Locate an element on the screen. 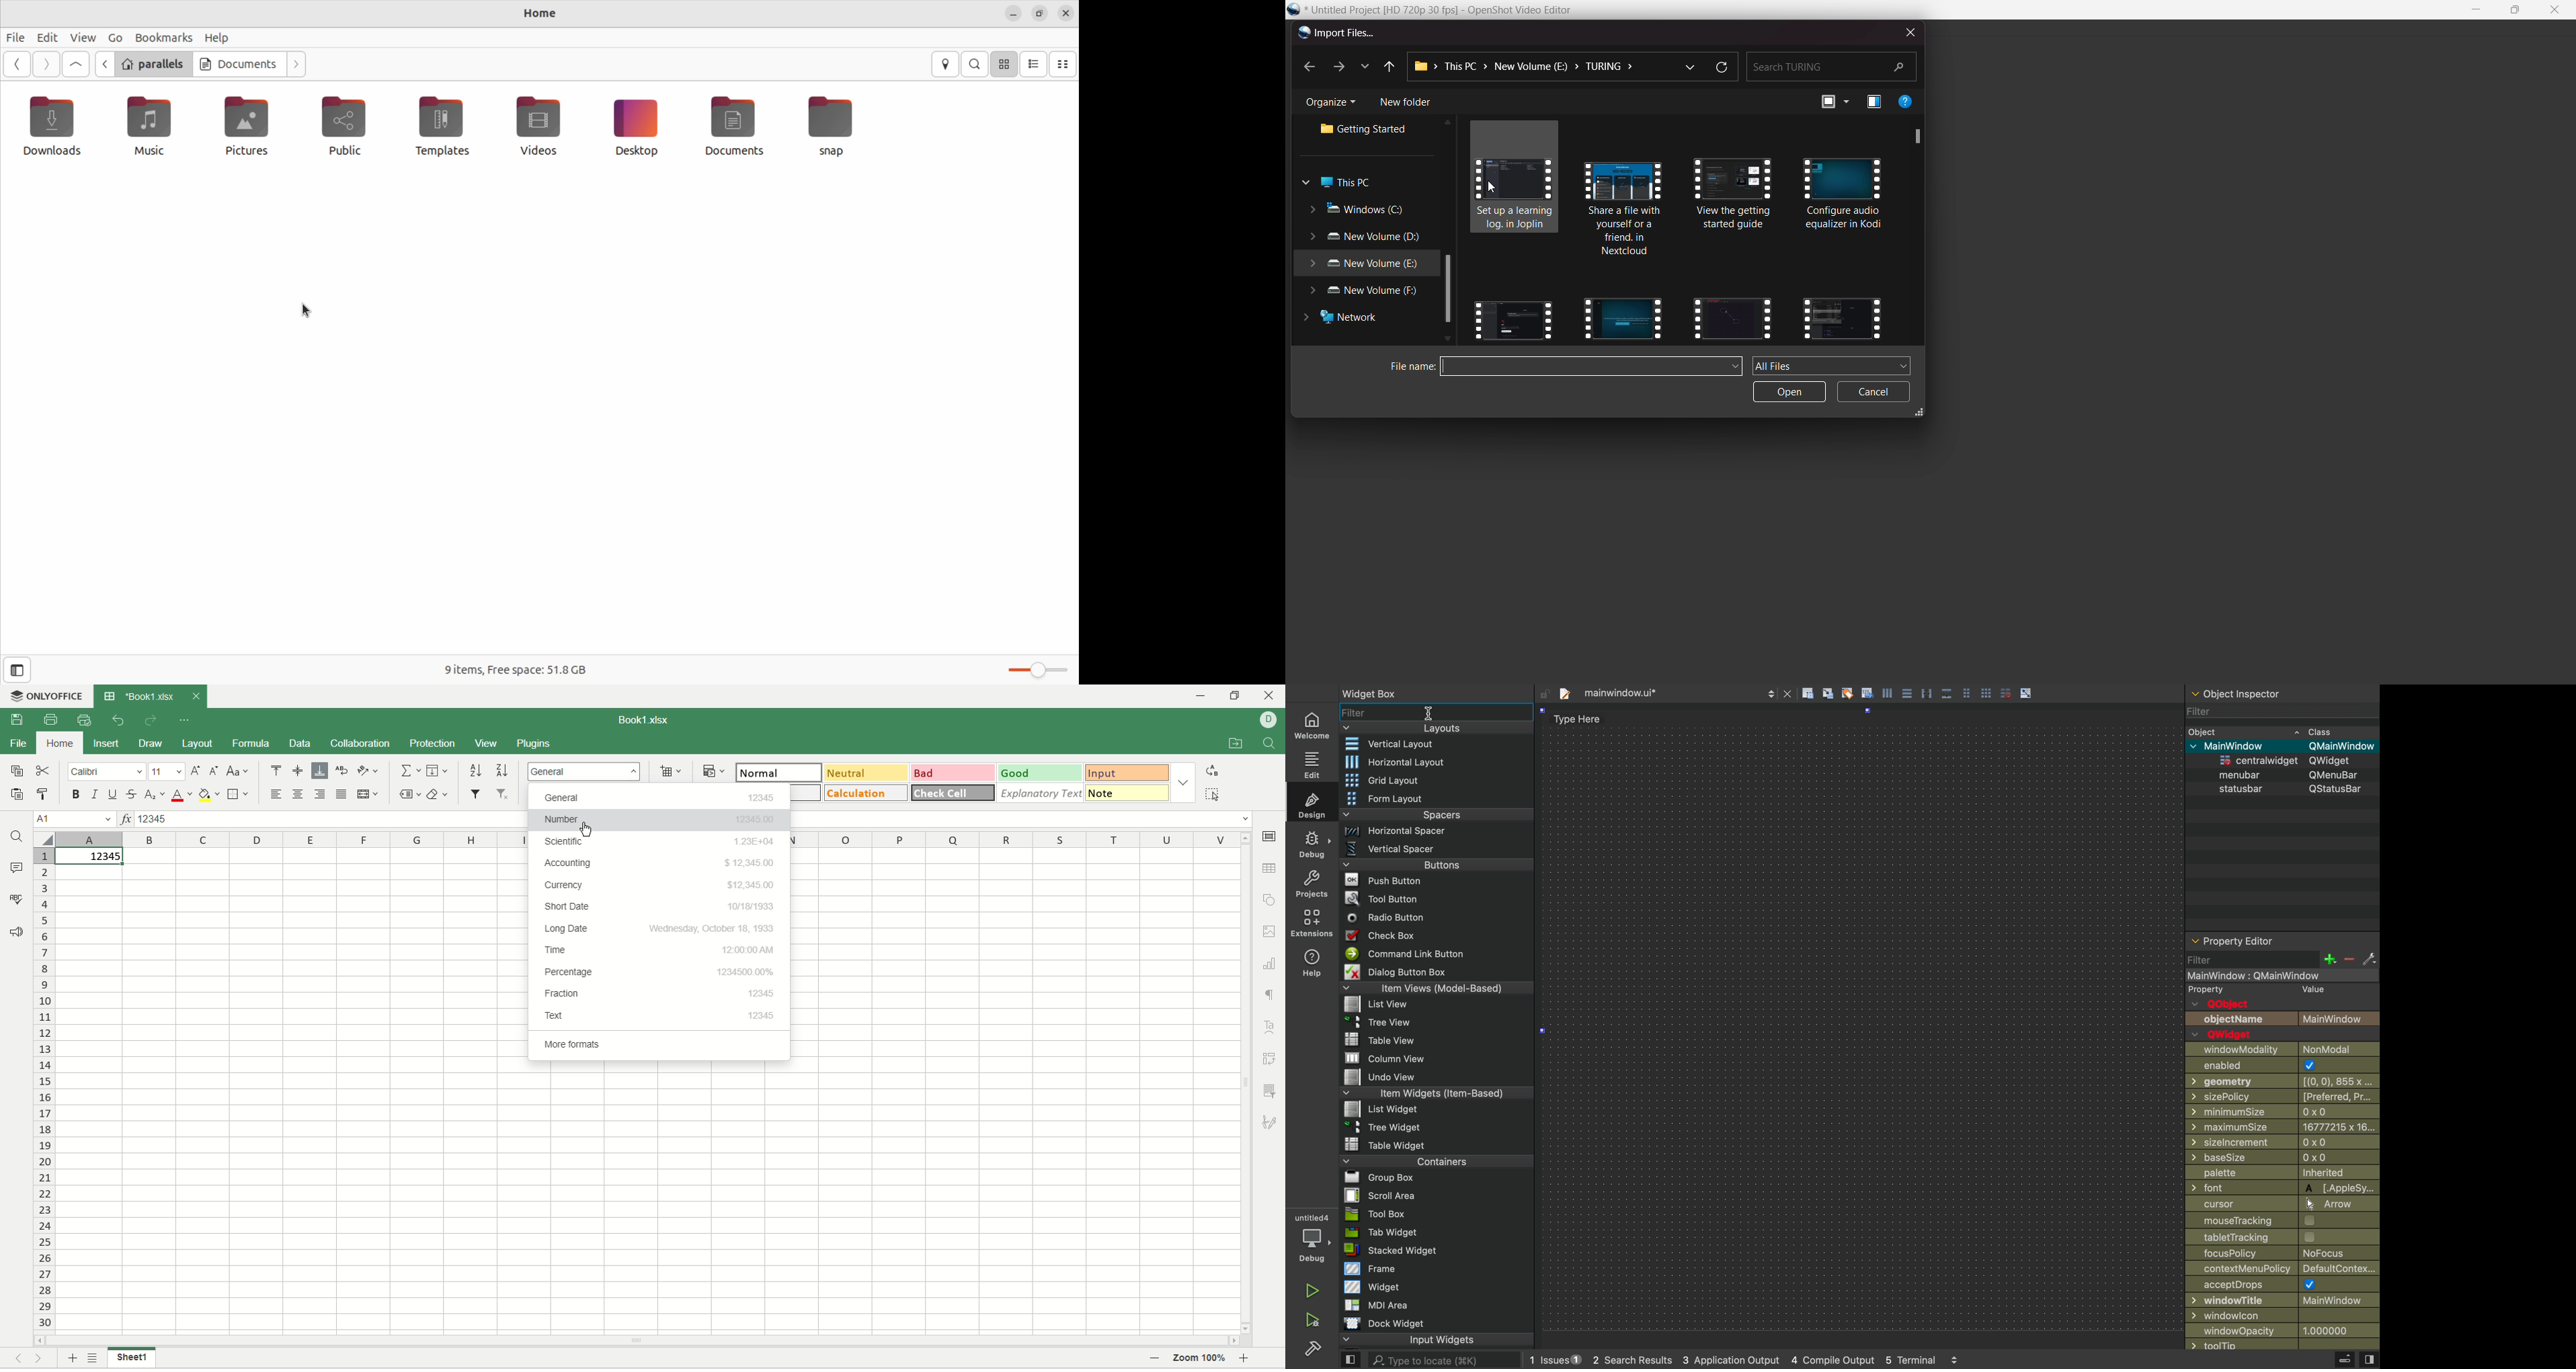  grid is located at coordinates (2005, 693).